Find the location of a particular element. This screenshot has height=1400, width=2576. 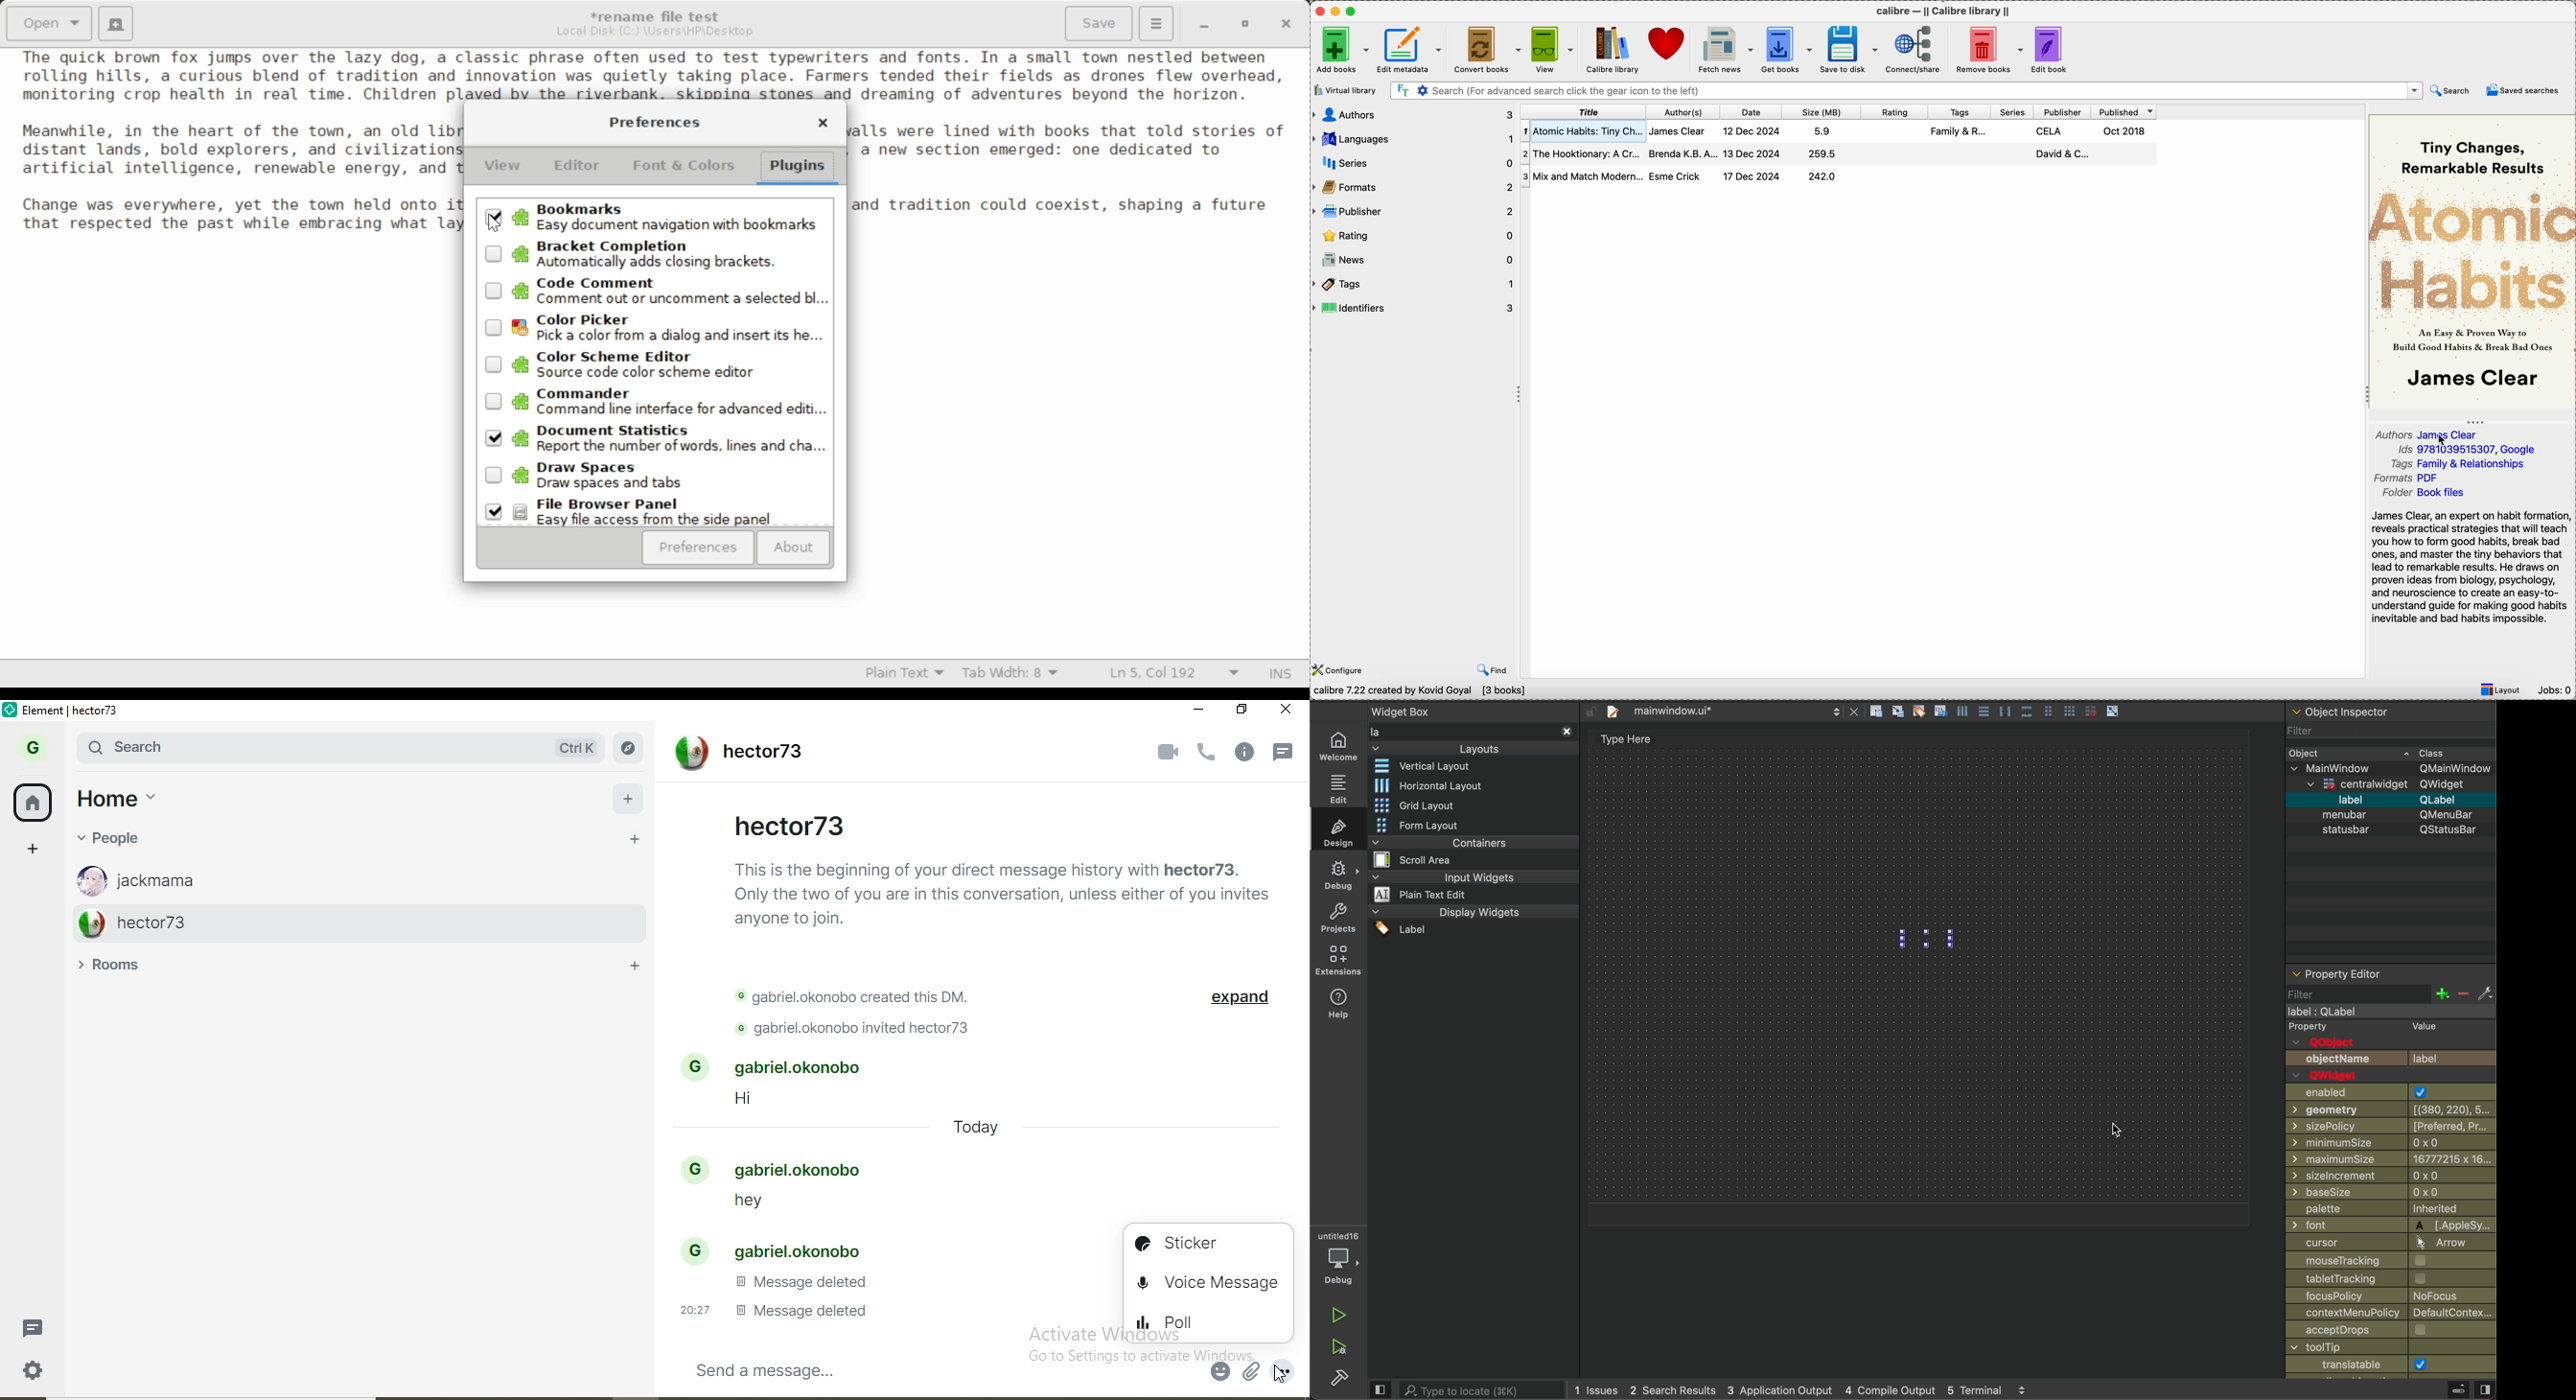

Jobs: 0 is located at coordinates (2554, 691).